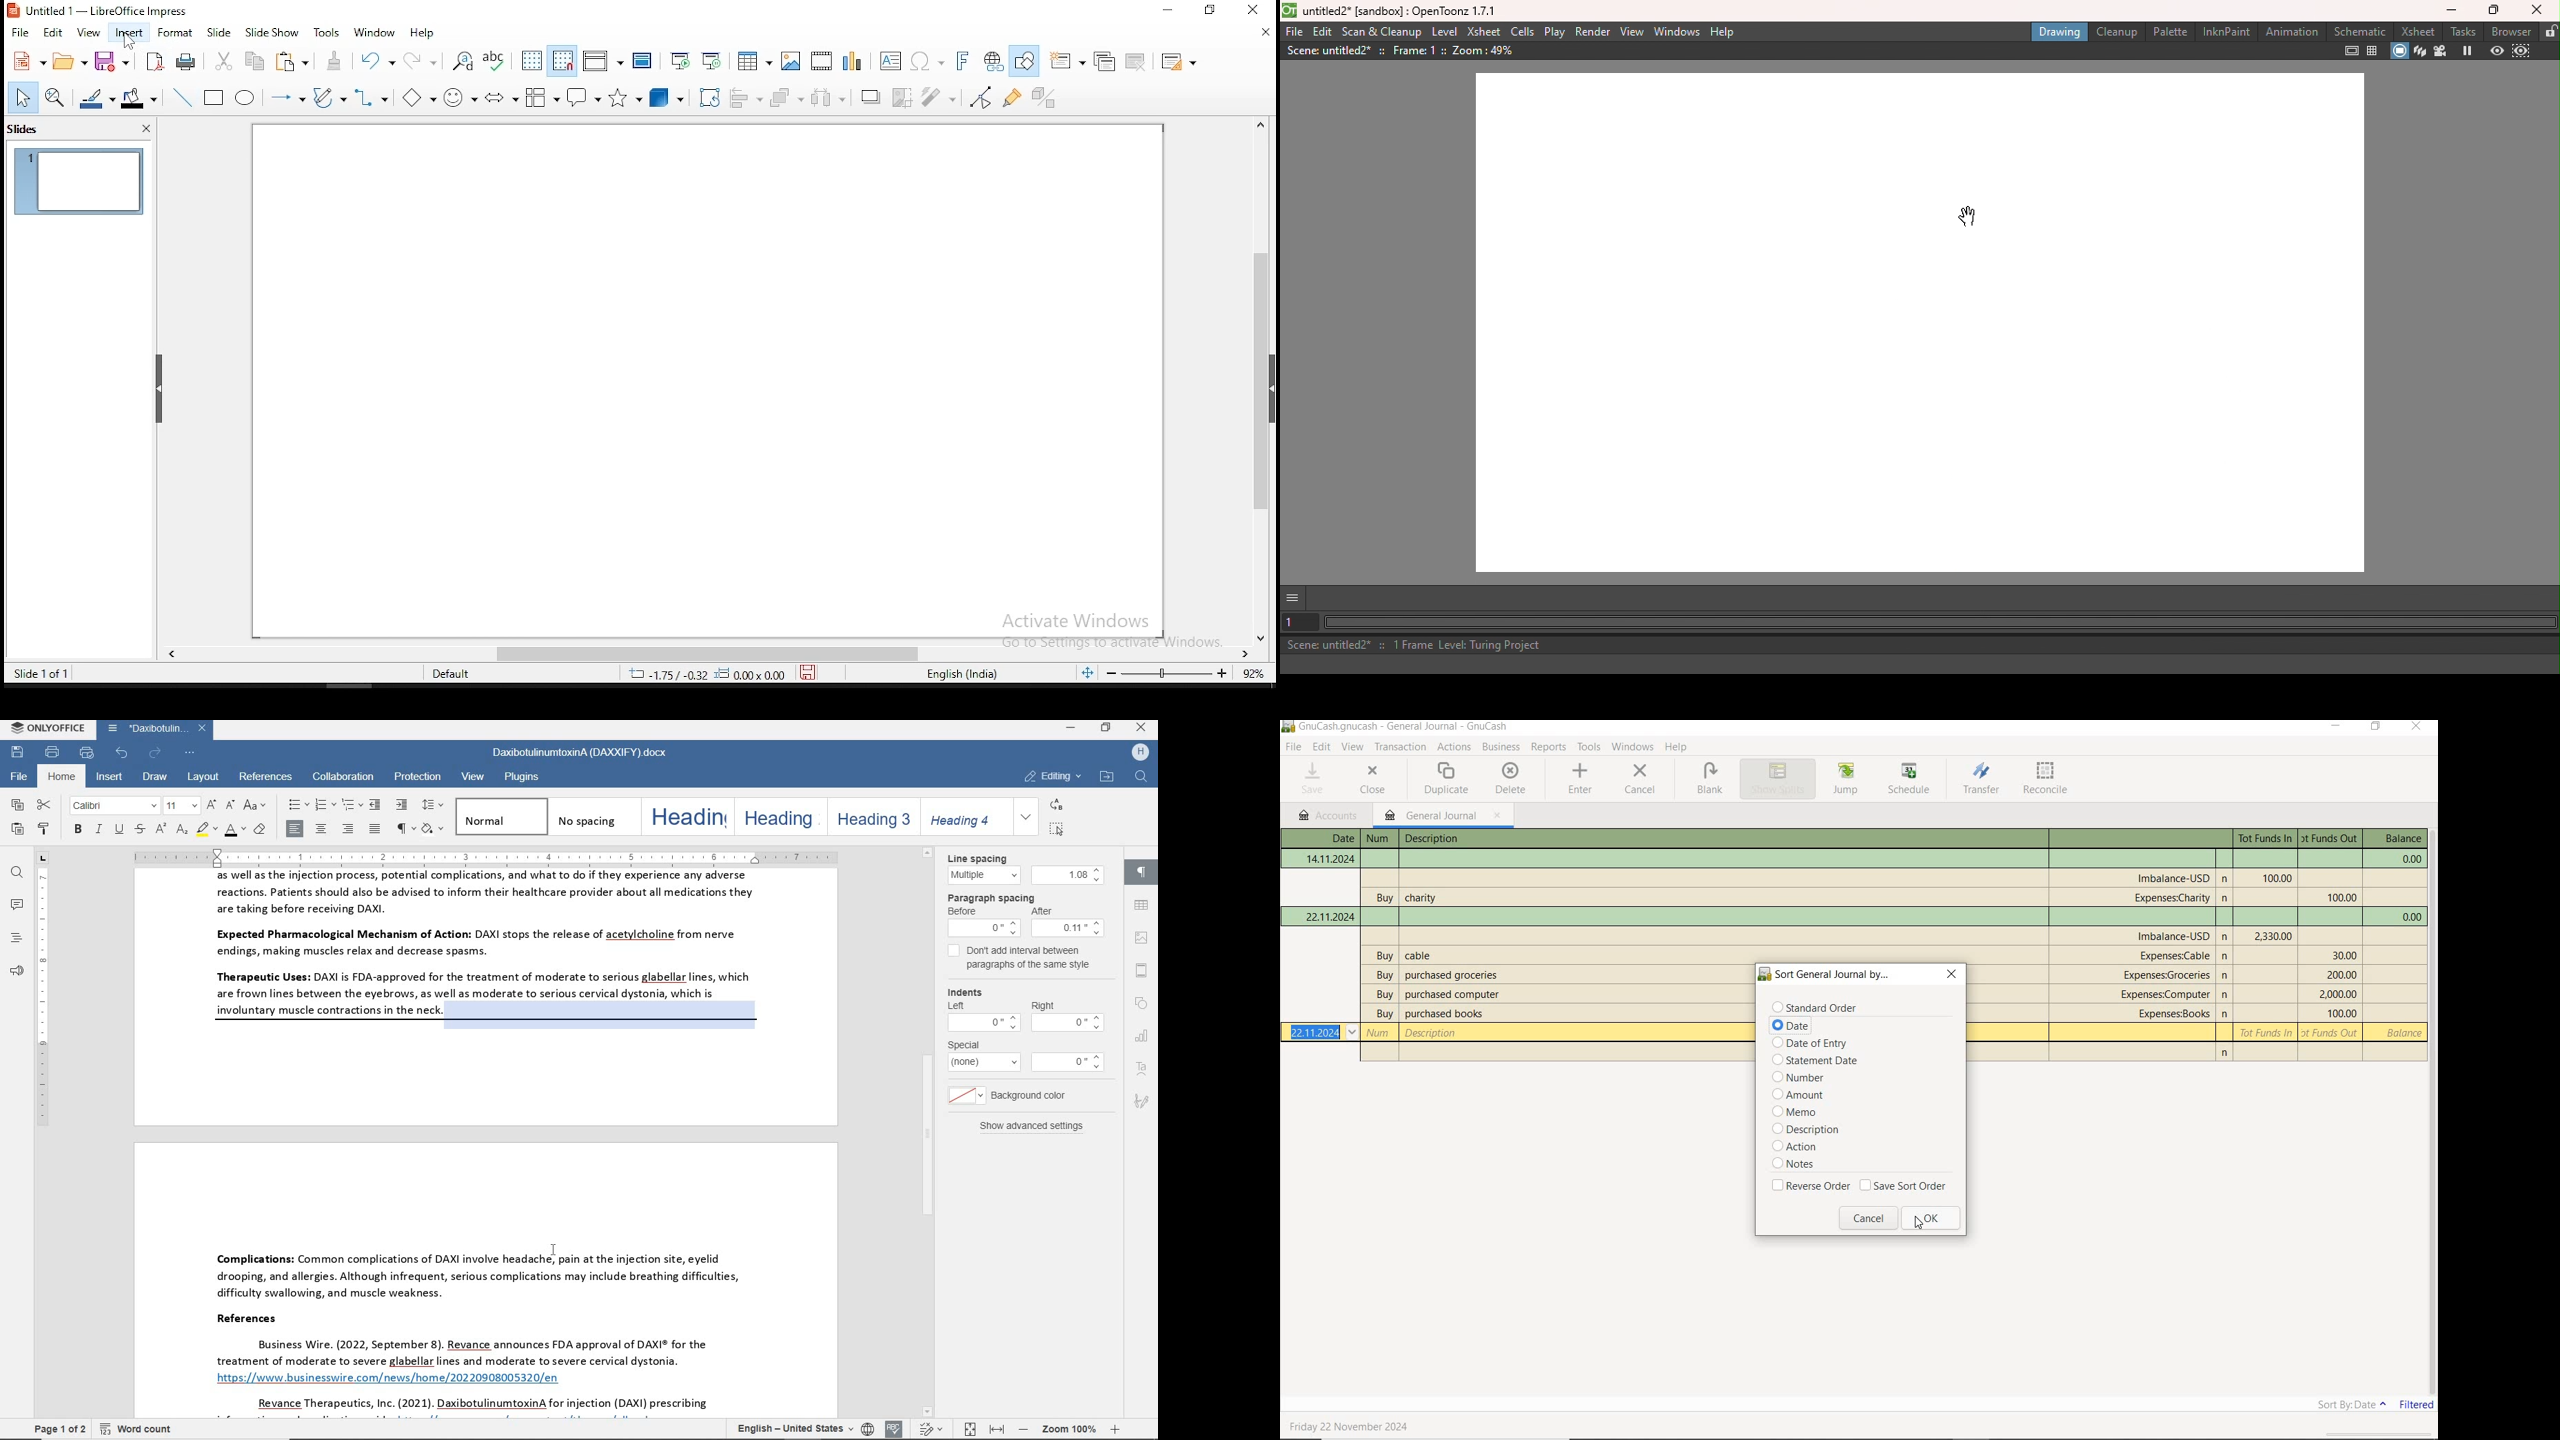 This screenshot has height=1456, width=2576. Describe the element at coordinates (2273, 936) in the screenshot. I see `Tot Funds In` at that location.